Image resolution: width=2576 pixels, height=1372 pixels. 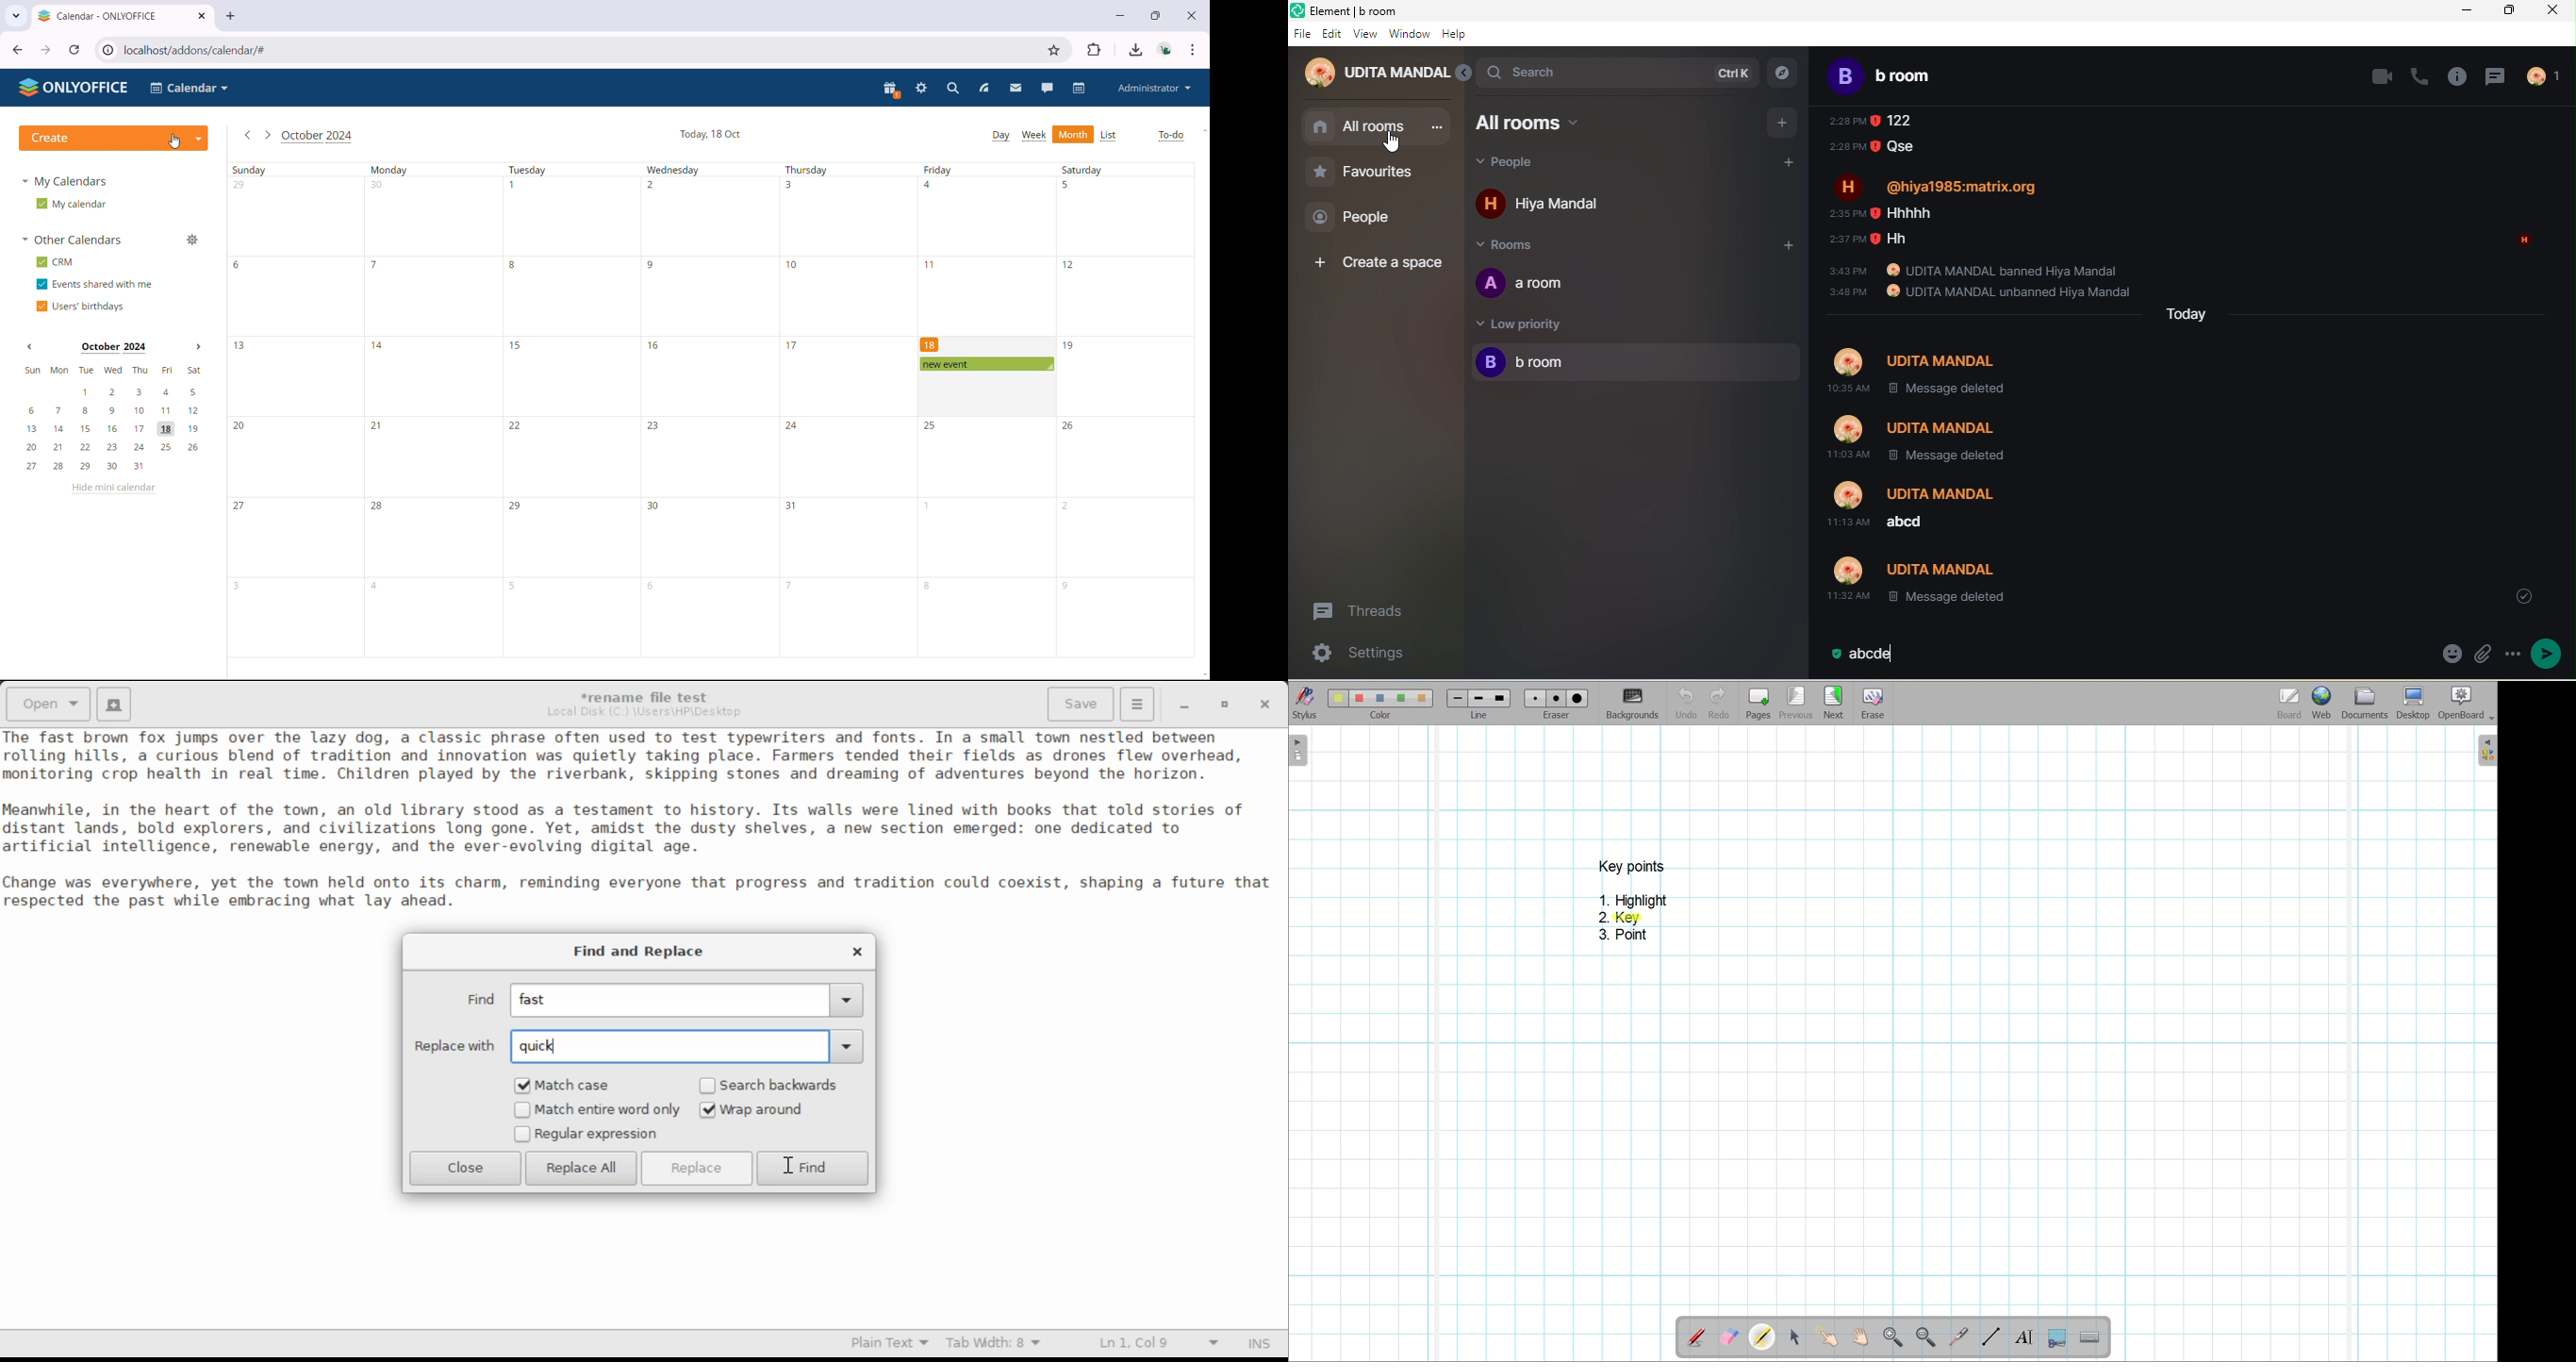 I want to click on options, so click(x=2511, y=655).